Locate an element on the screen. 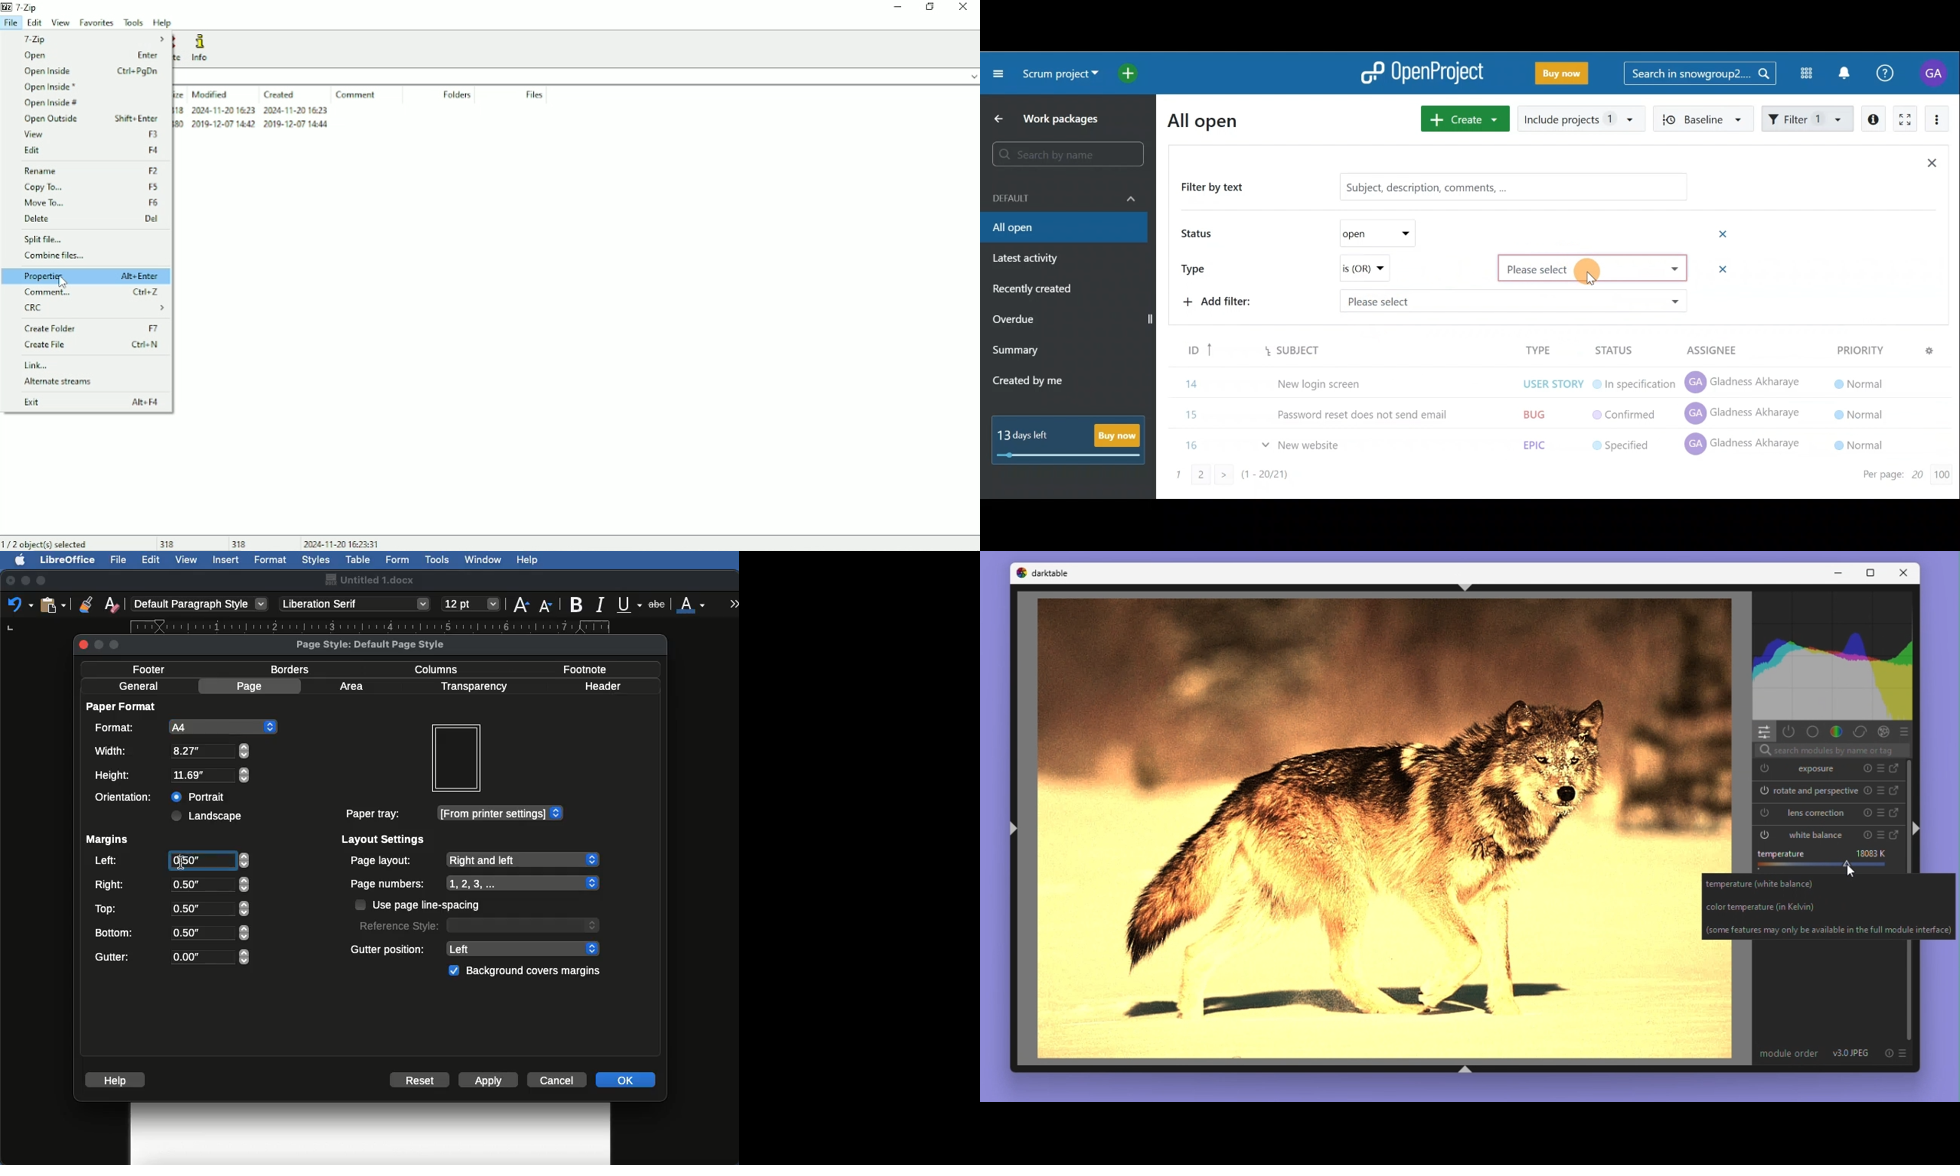 The height and width of the screenshot is (1176, 1960). Close is located at coordinates (964, 8).